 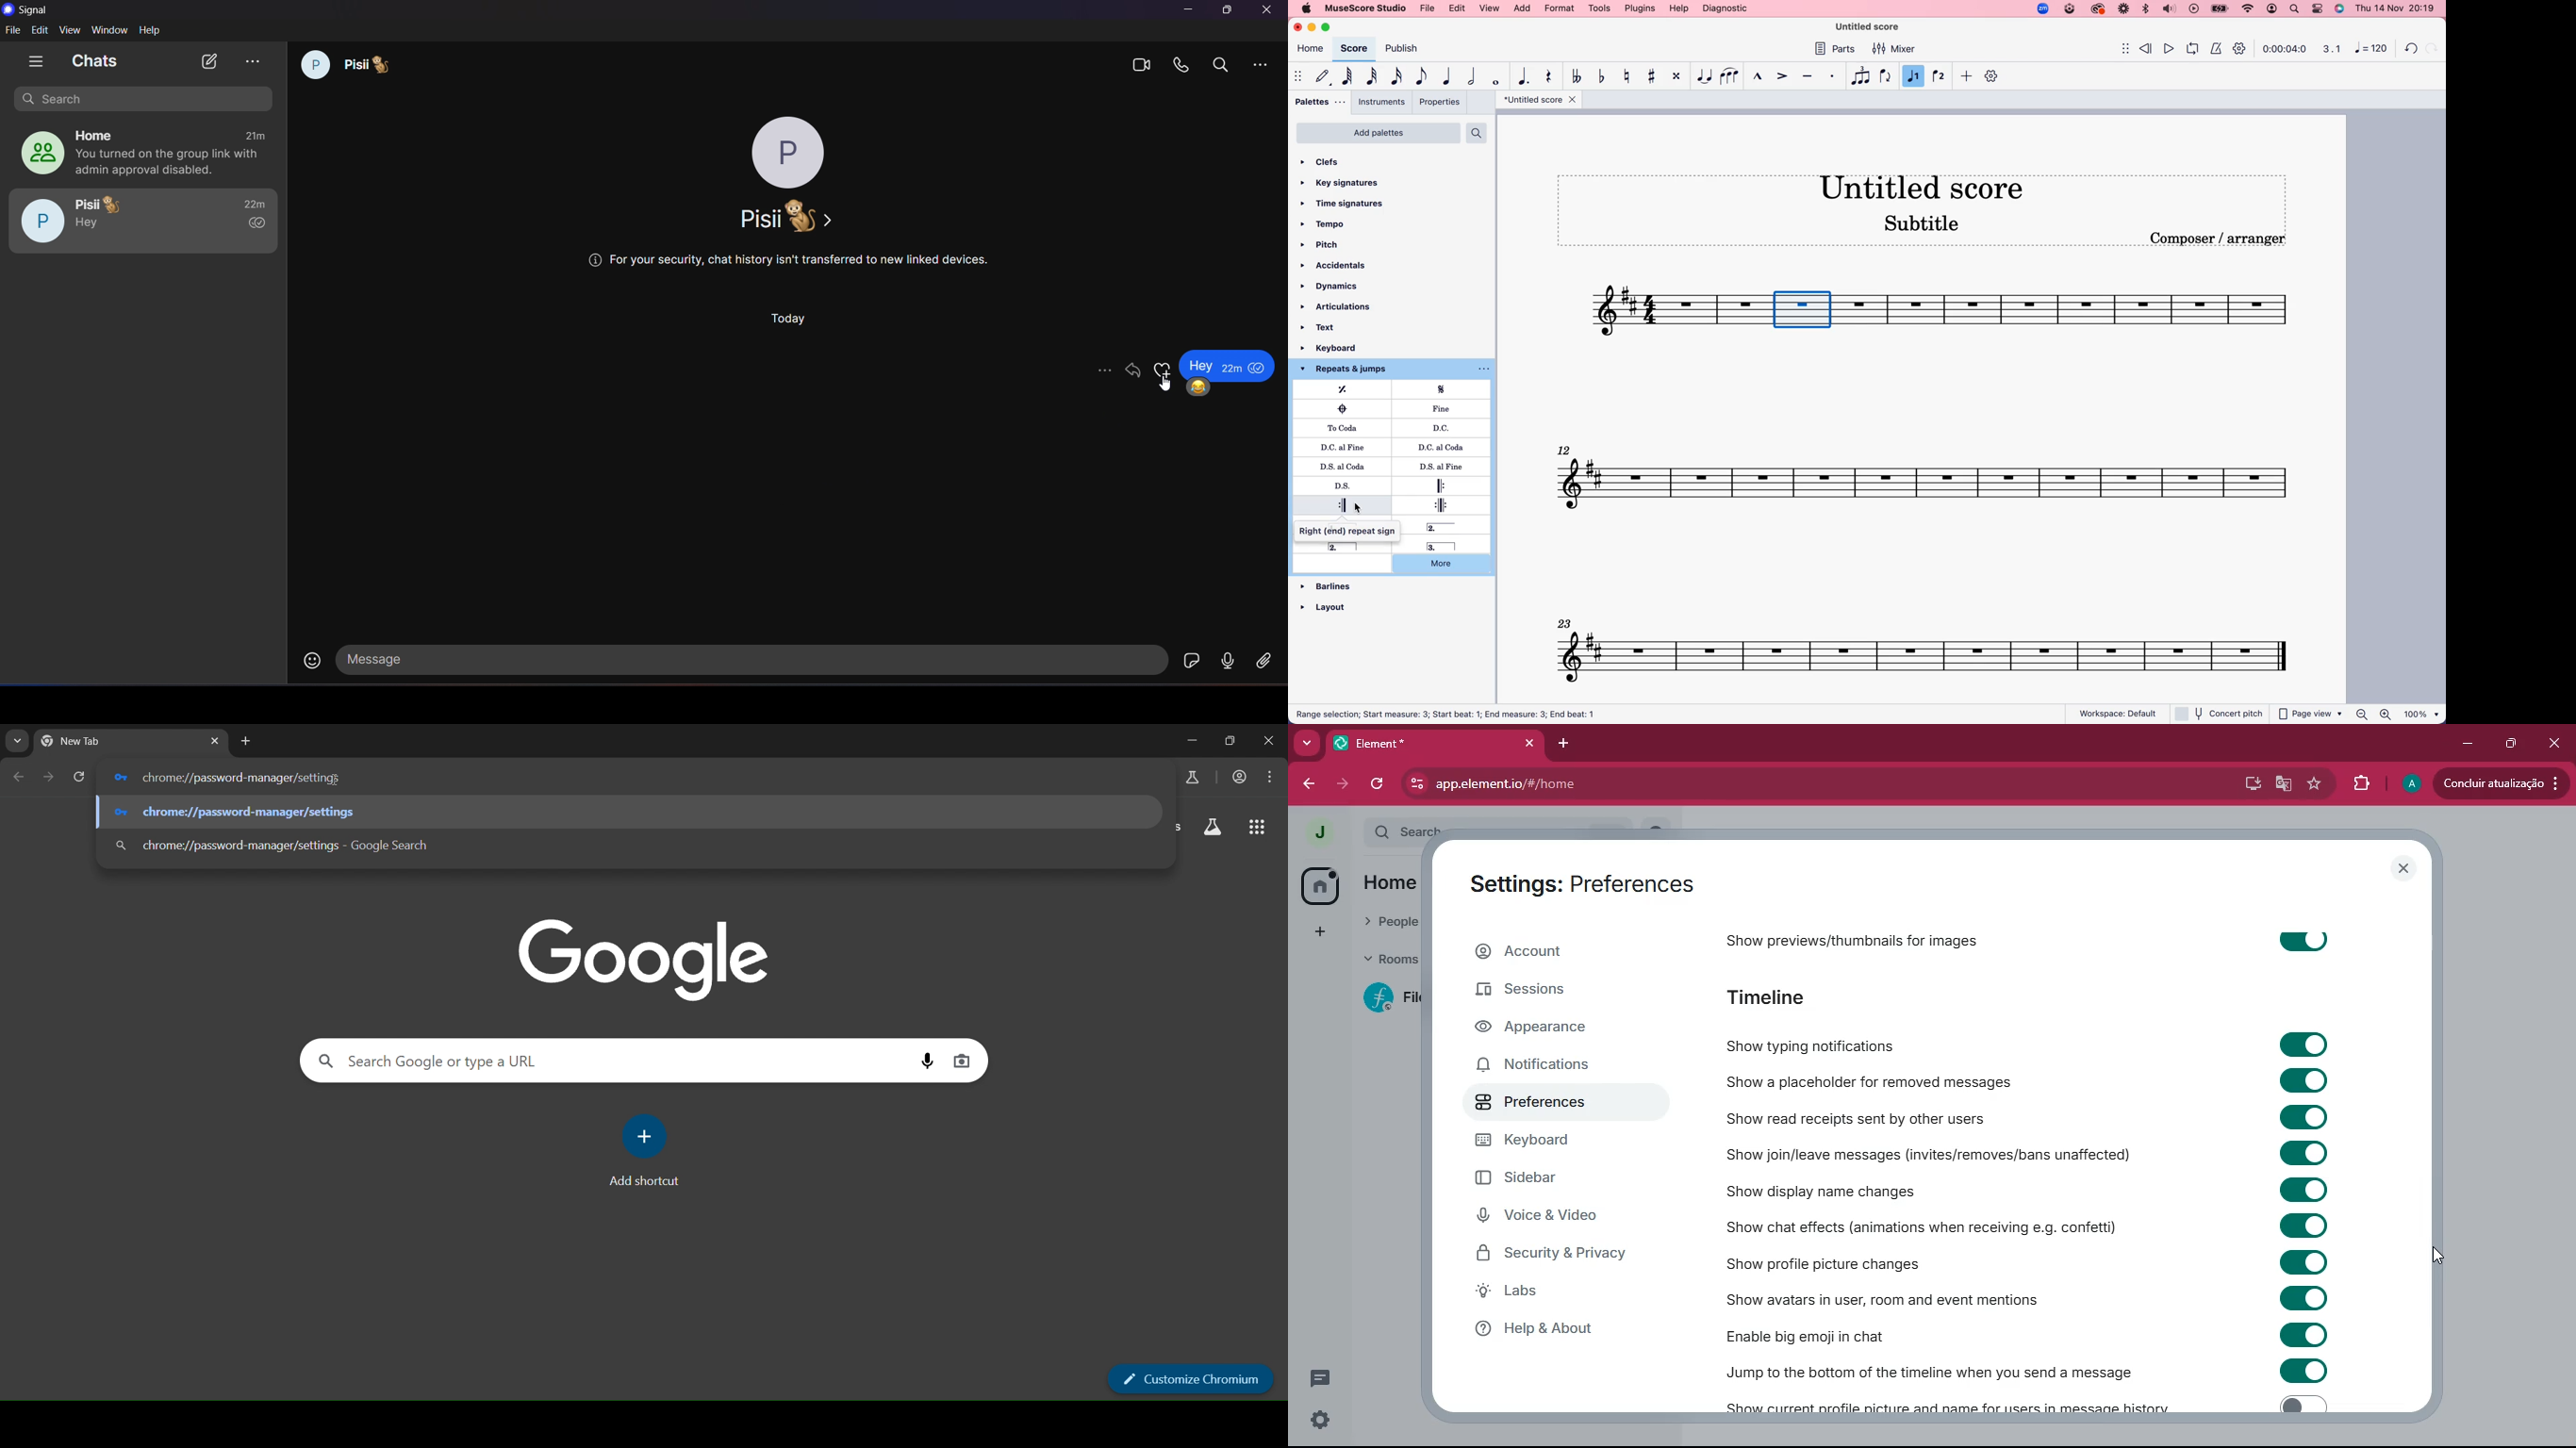 I want to click on cursor, so click(x=333, y=779).